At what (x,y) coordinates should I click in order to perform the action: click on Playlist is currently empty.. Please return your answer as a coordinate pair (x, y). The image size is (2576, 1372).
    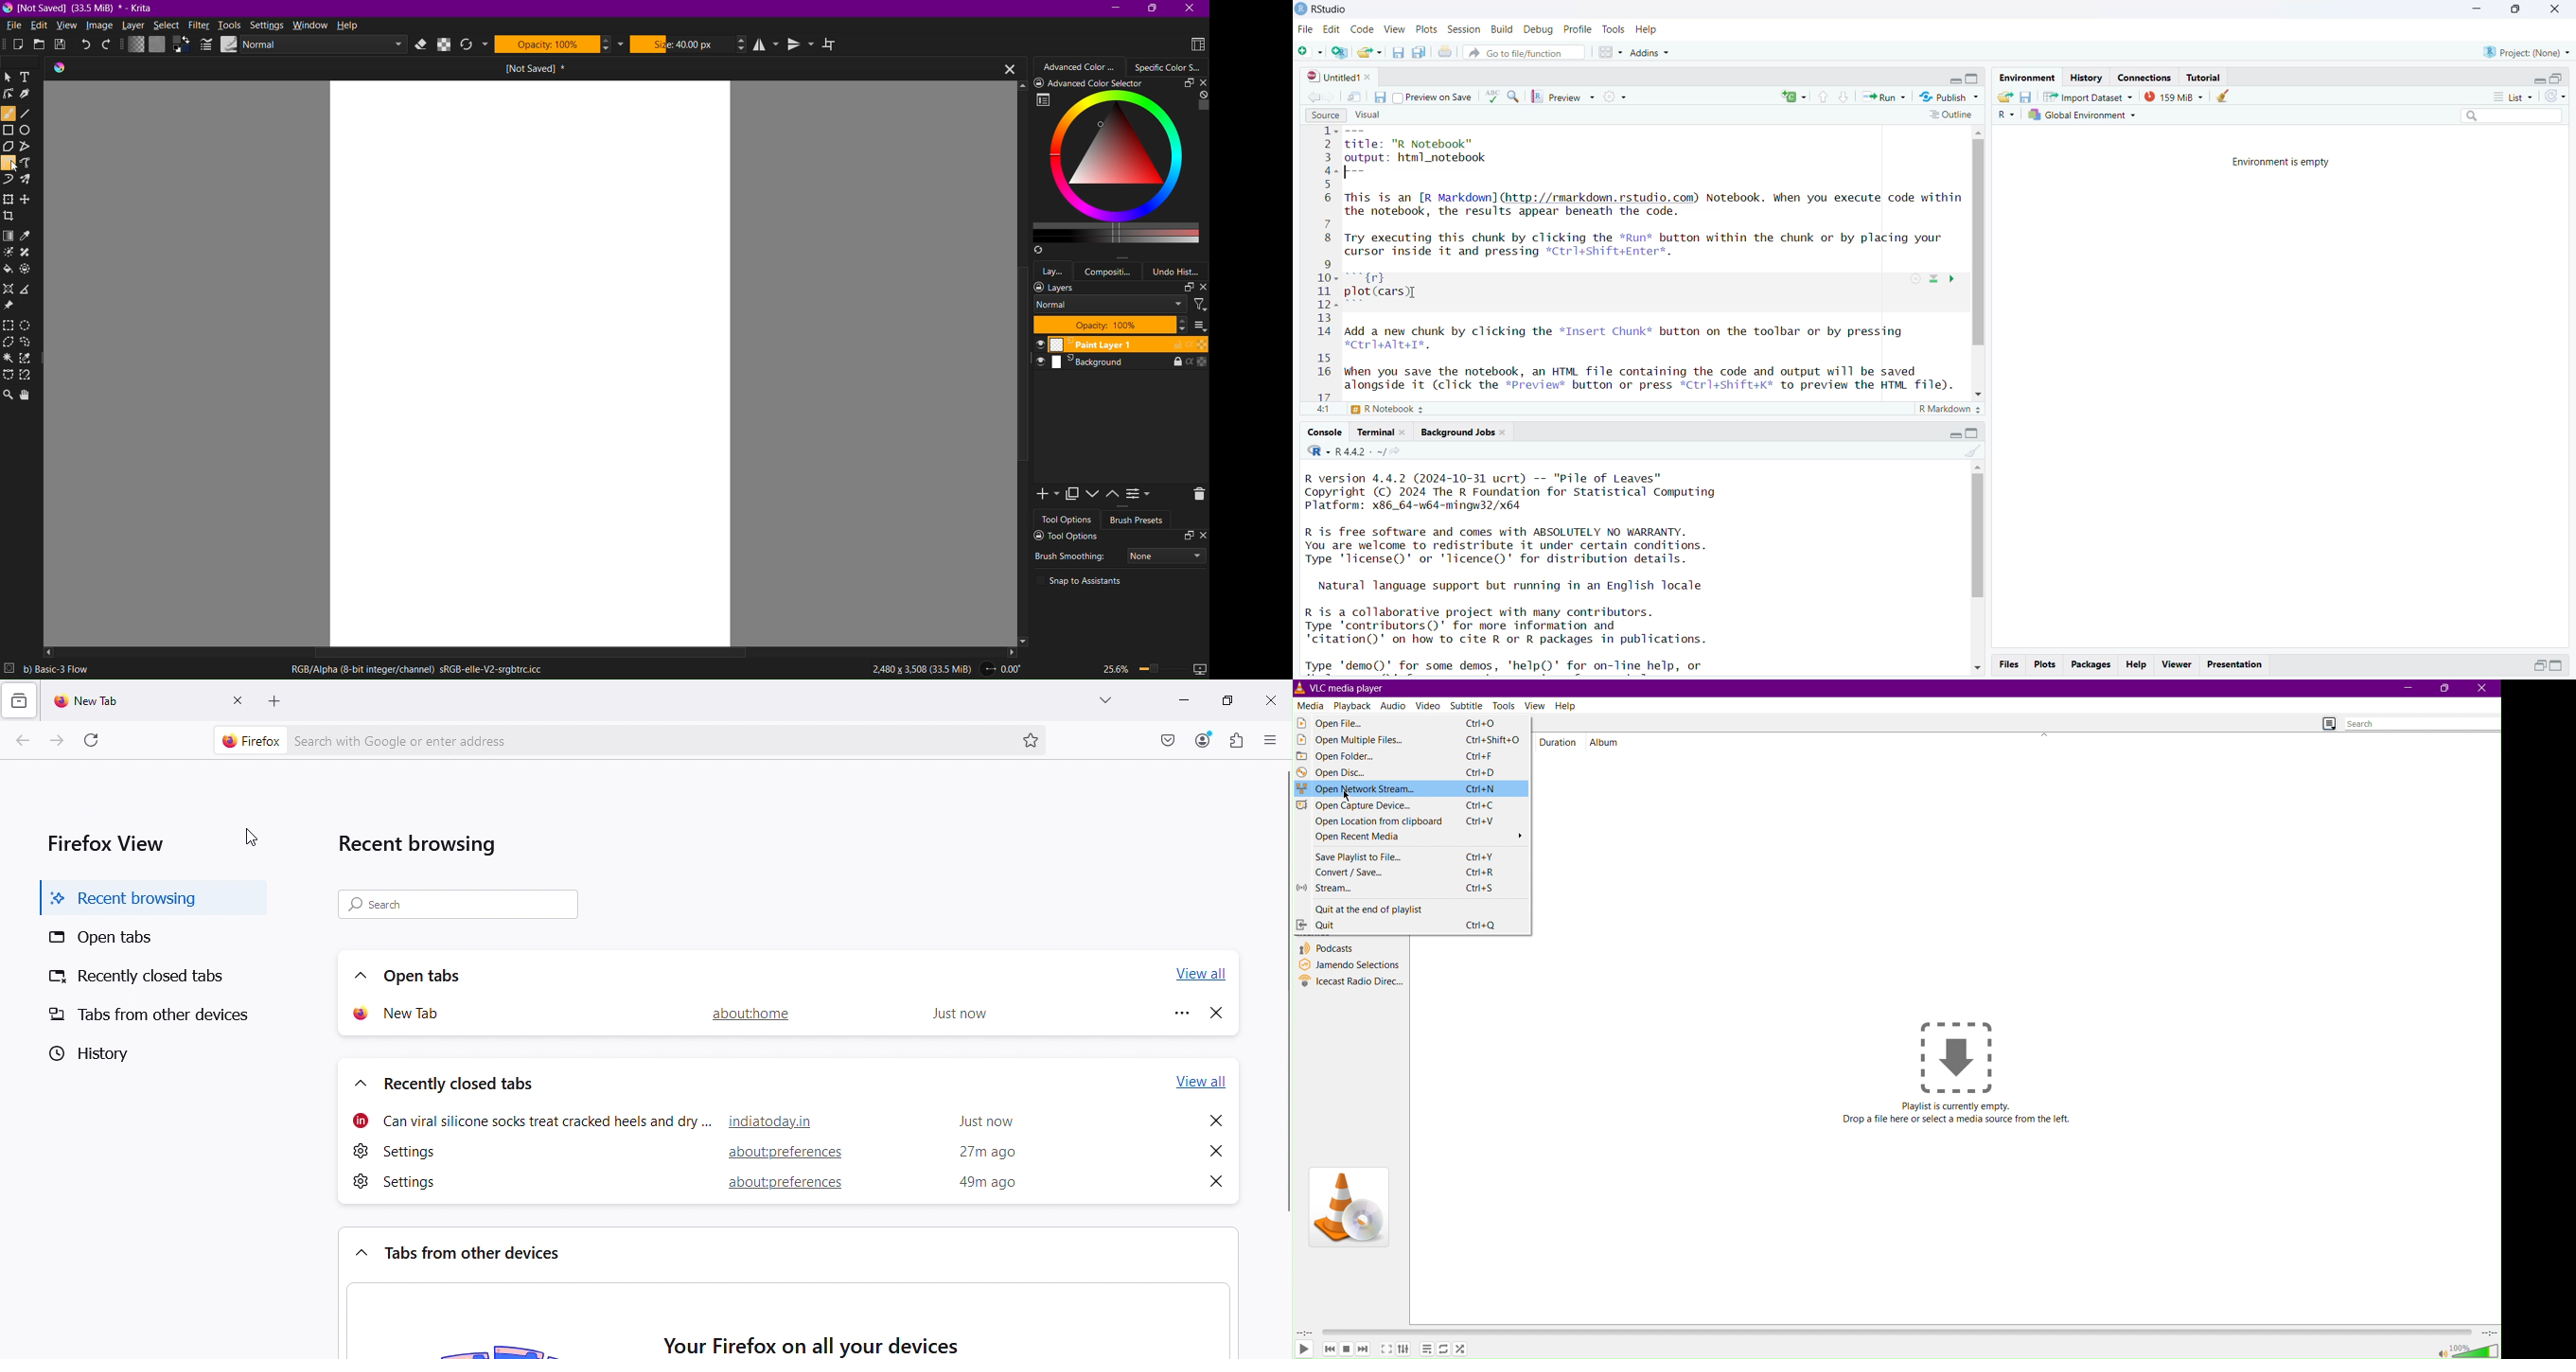
    Looking at the image, I should click on (1956, 1104).